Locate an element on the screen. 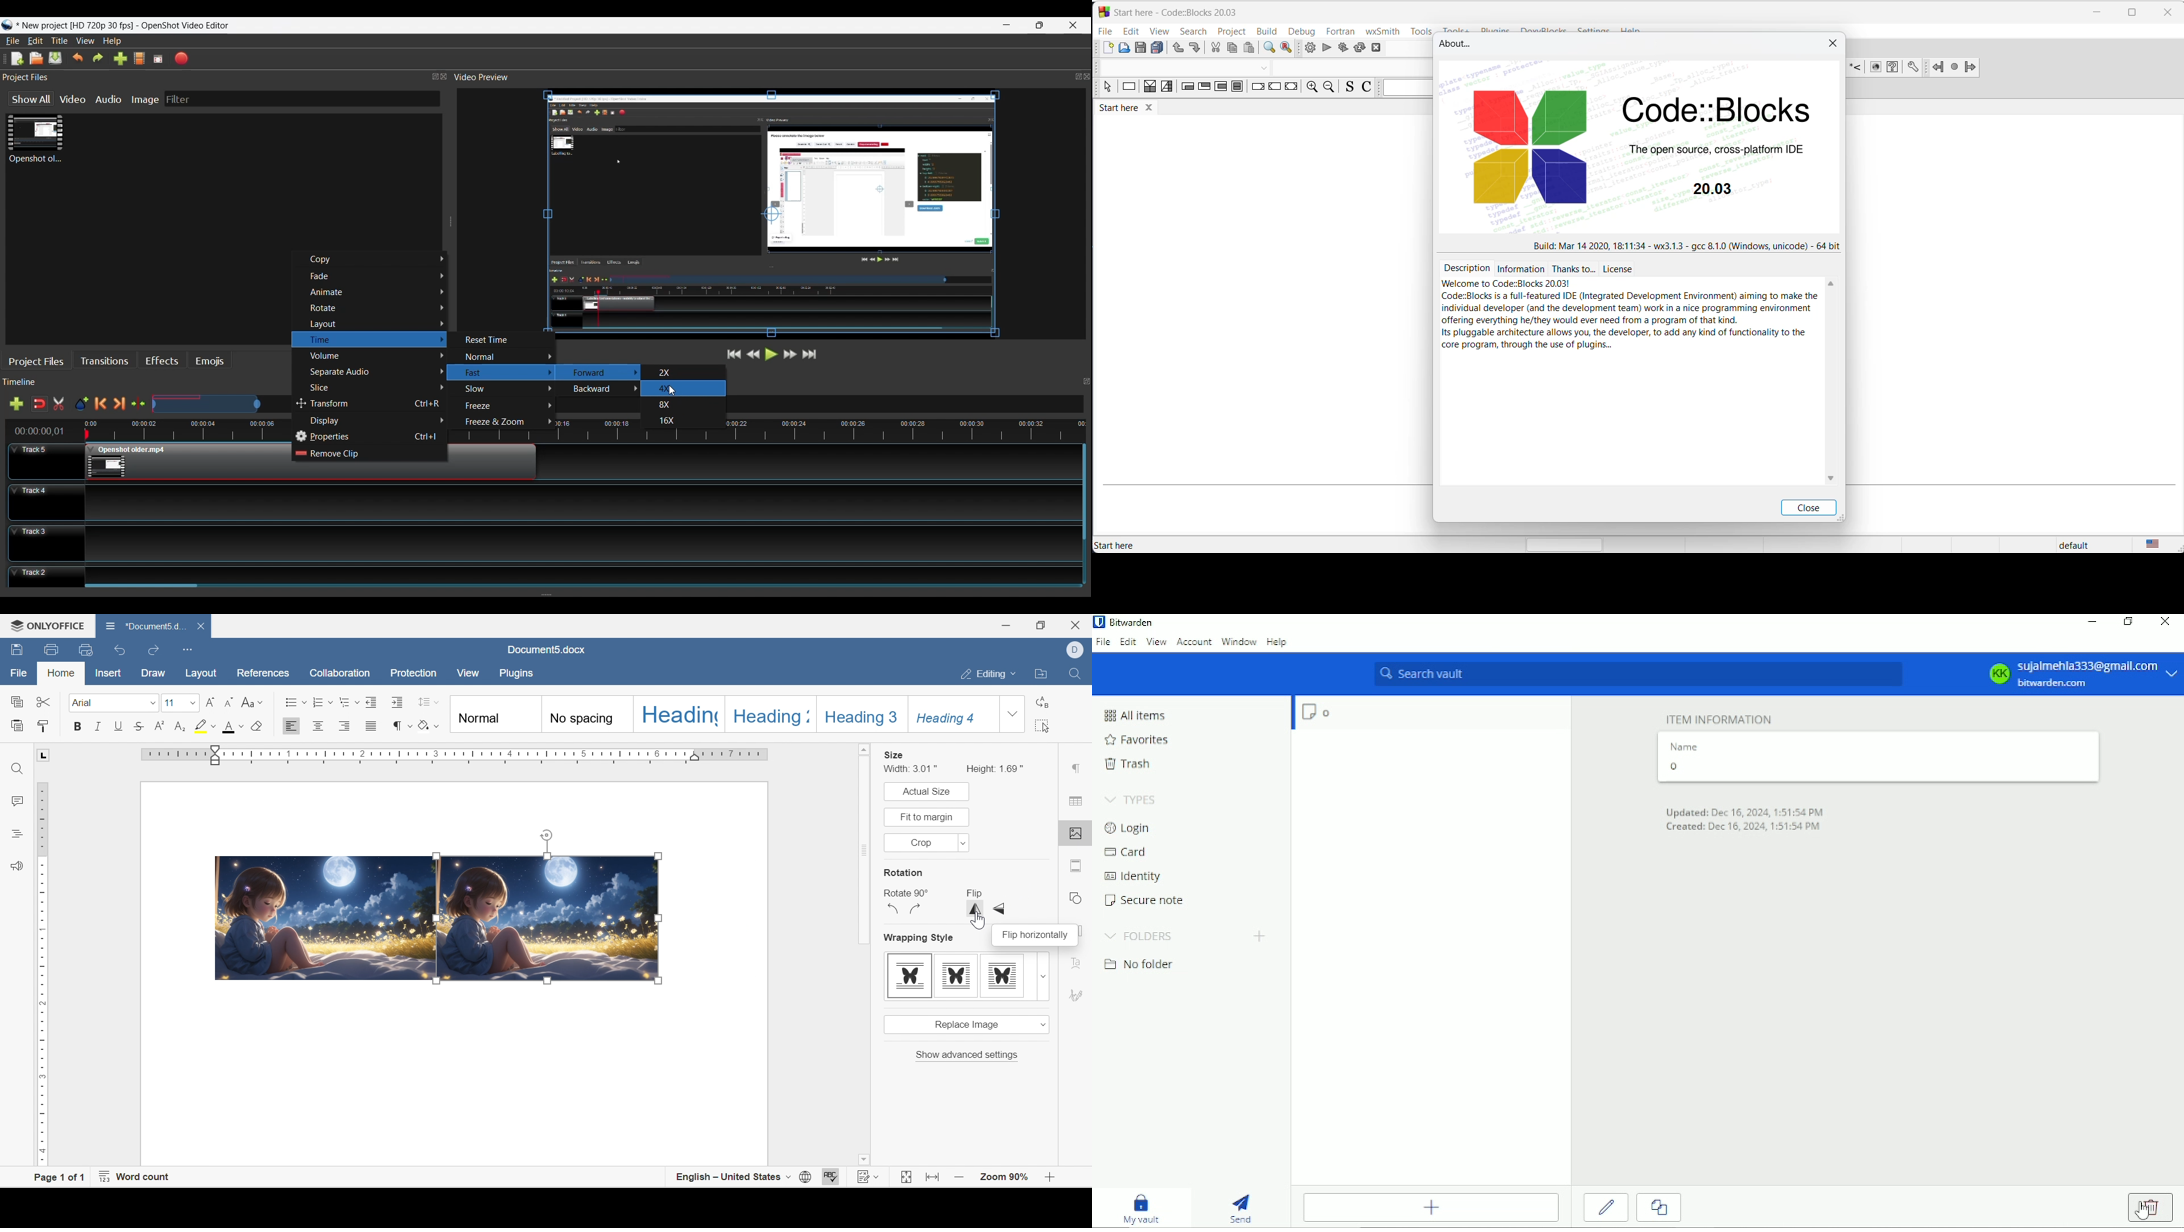 This screenshot has width=2184, height=1232. flip horizontally is located at coordinates (1000, 909).